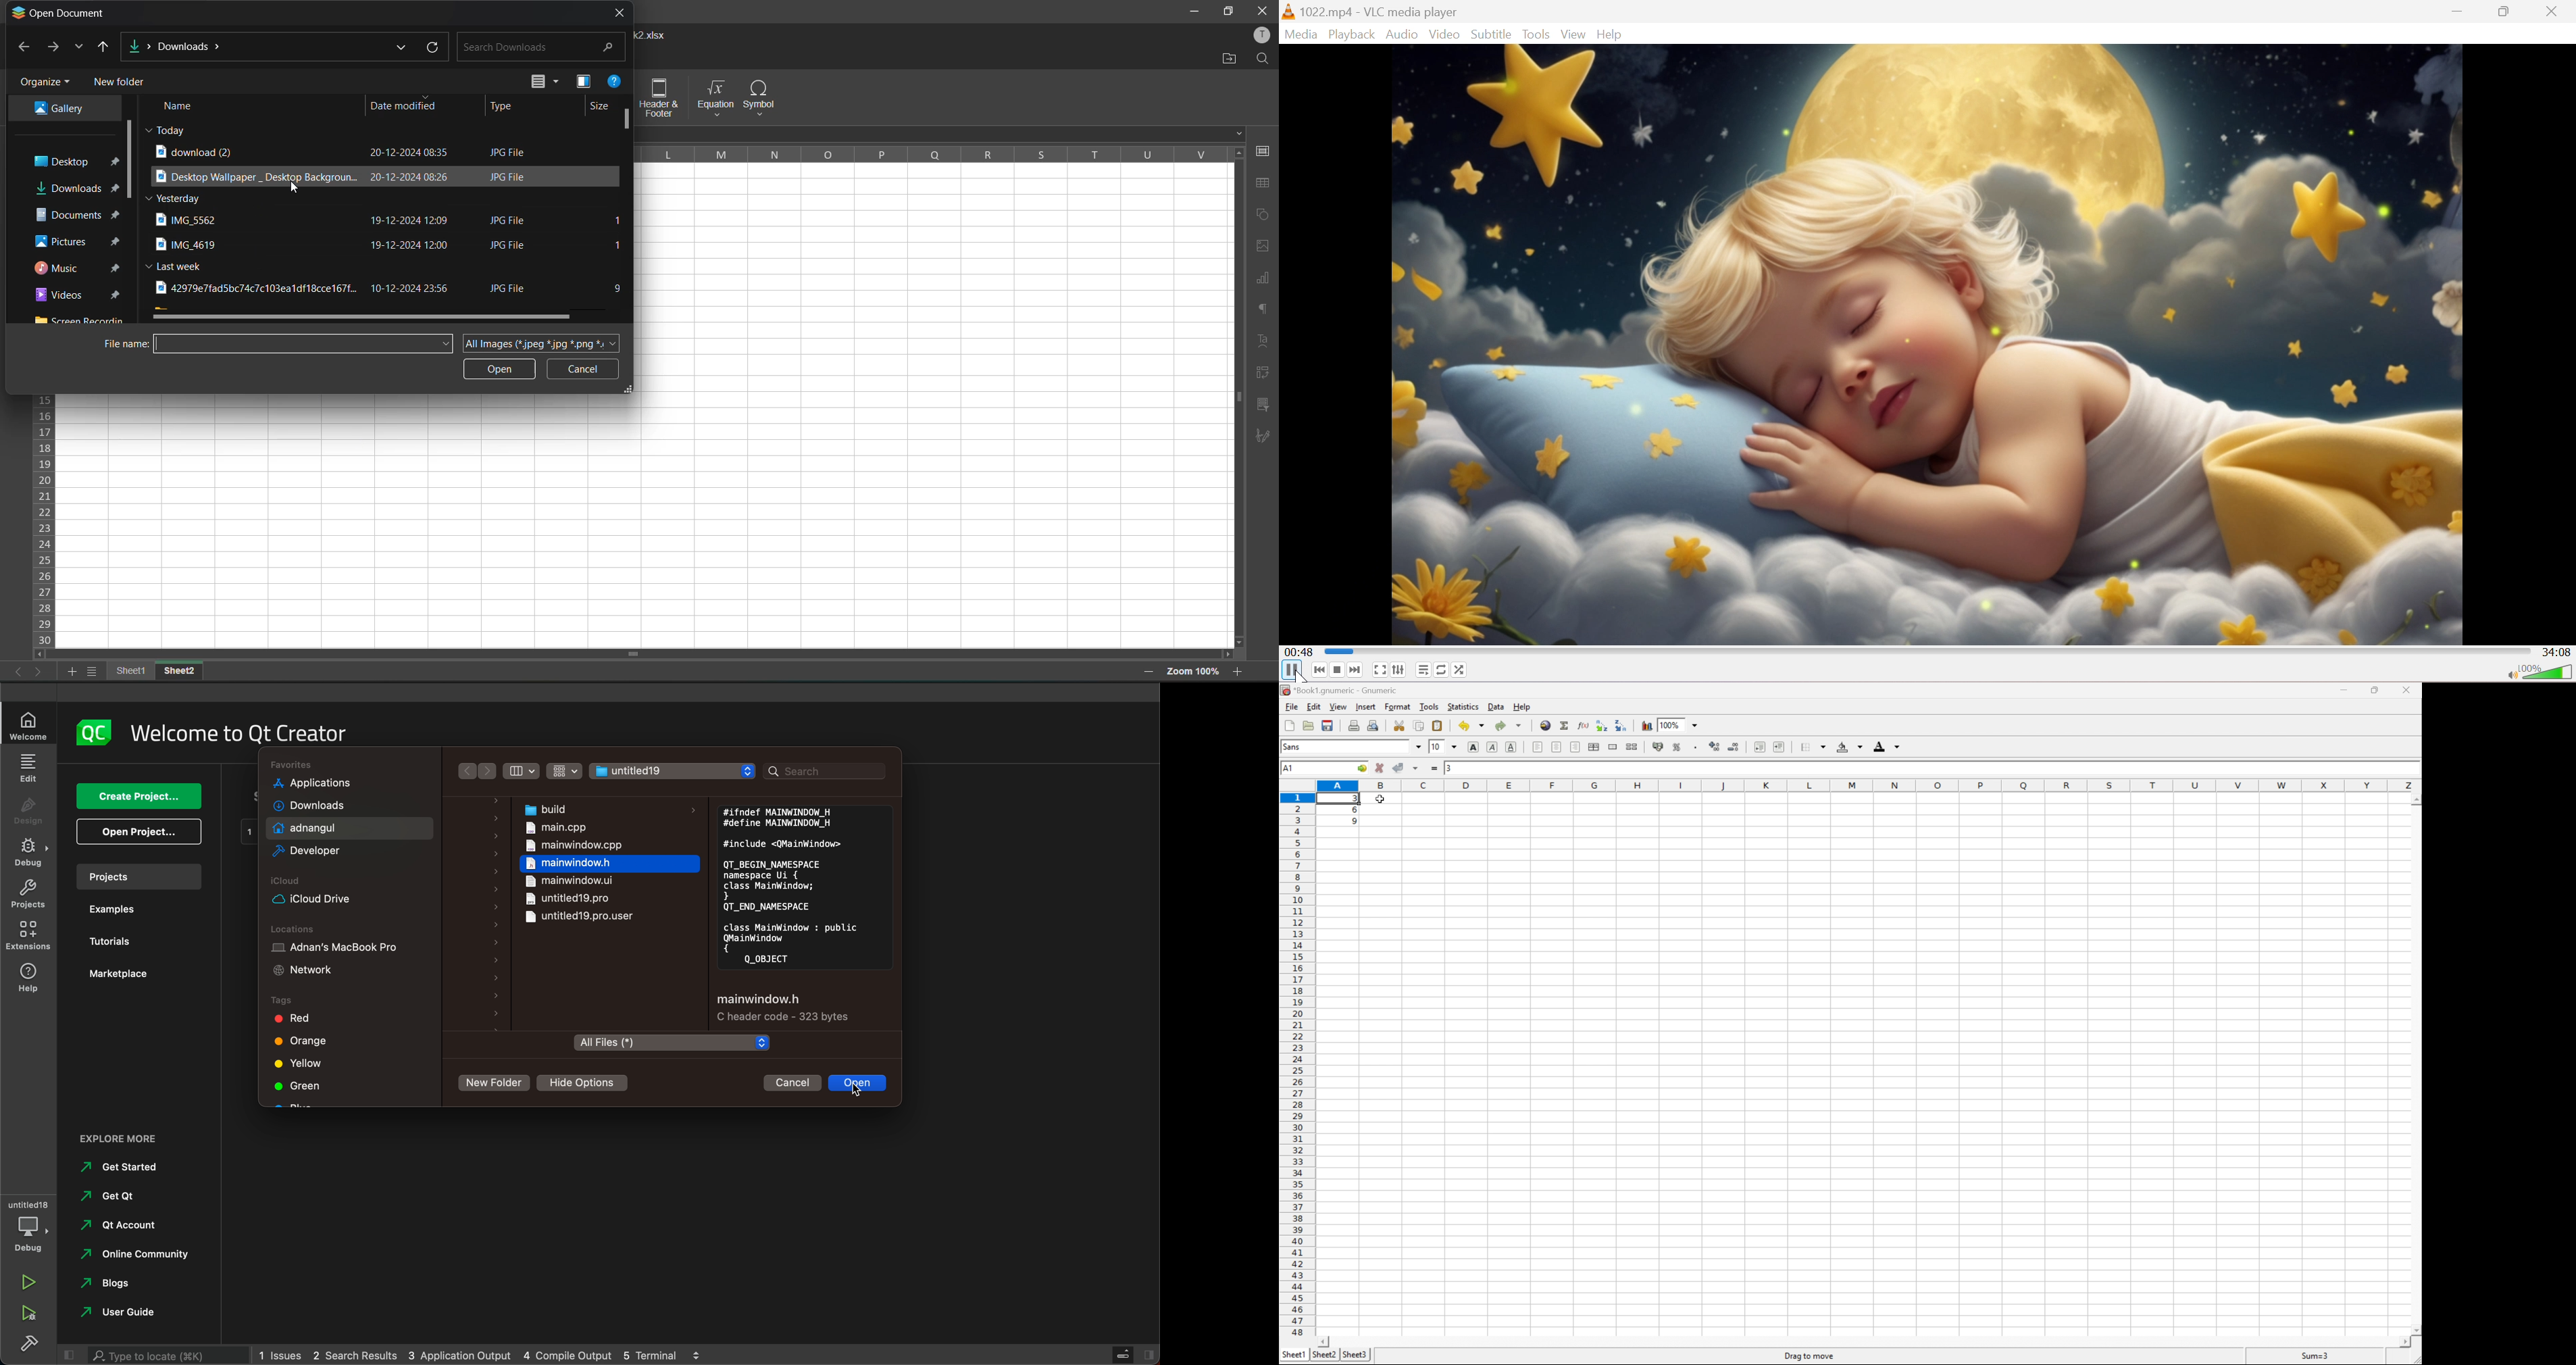 Image resolution: width=2576 pixels, height=1372 pixels. What do you see at coordinates (75, 163) in the screenshot?
I see `desktop` at bounding box center [75, 163].